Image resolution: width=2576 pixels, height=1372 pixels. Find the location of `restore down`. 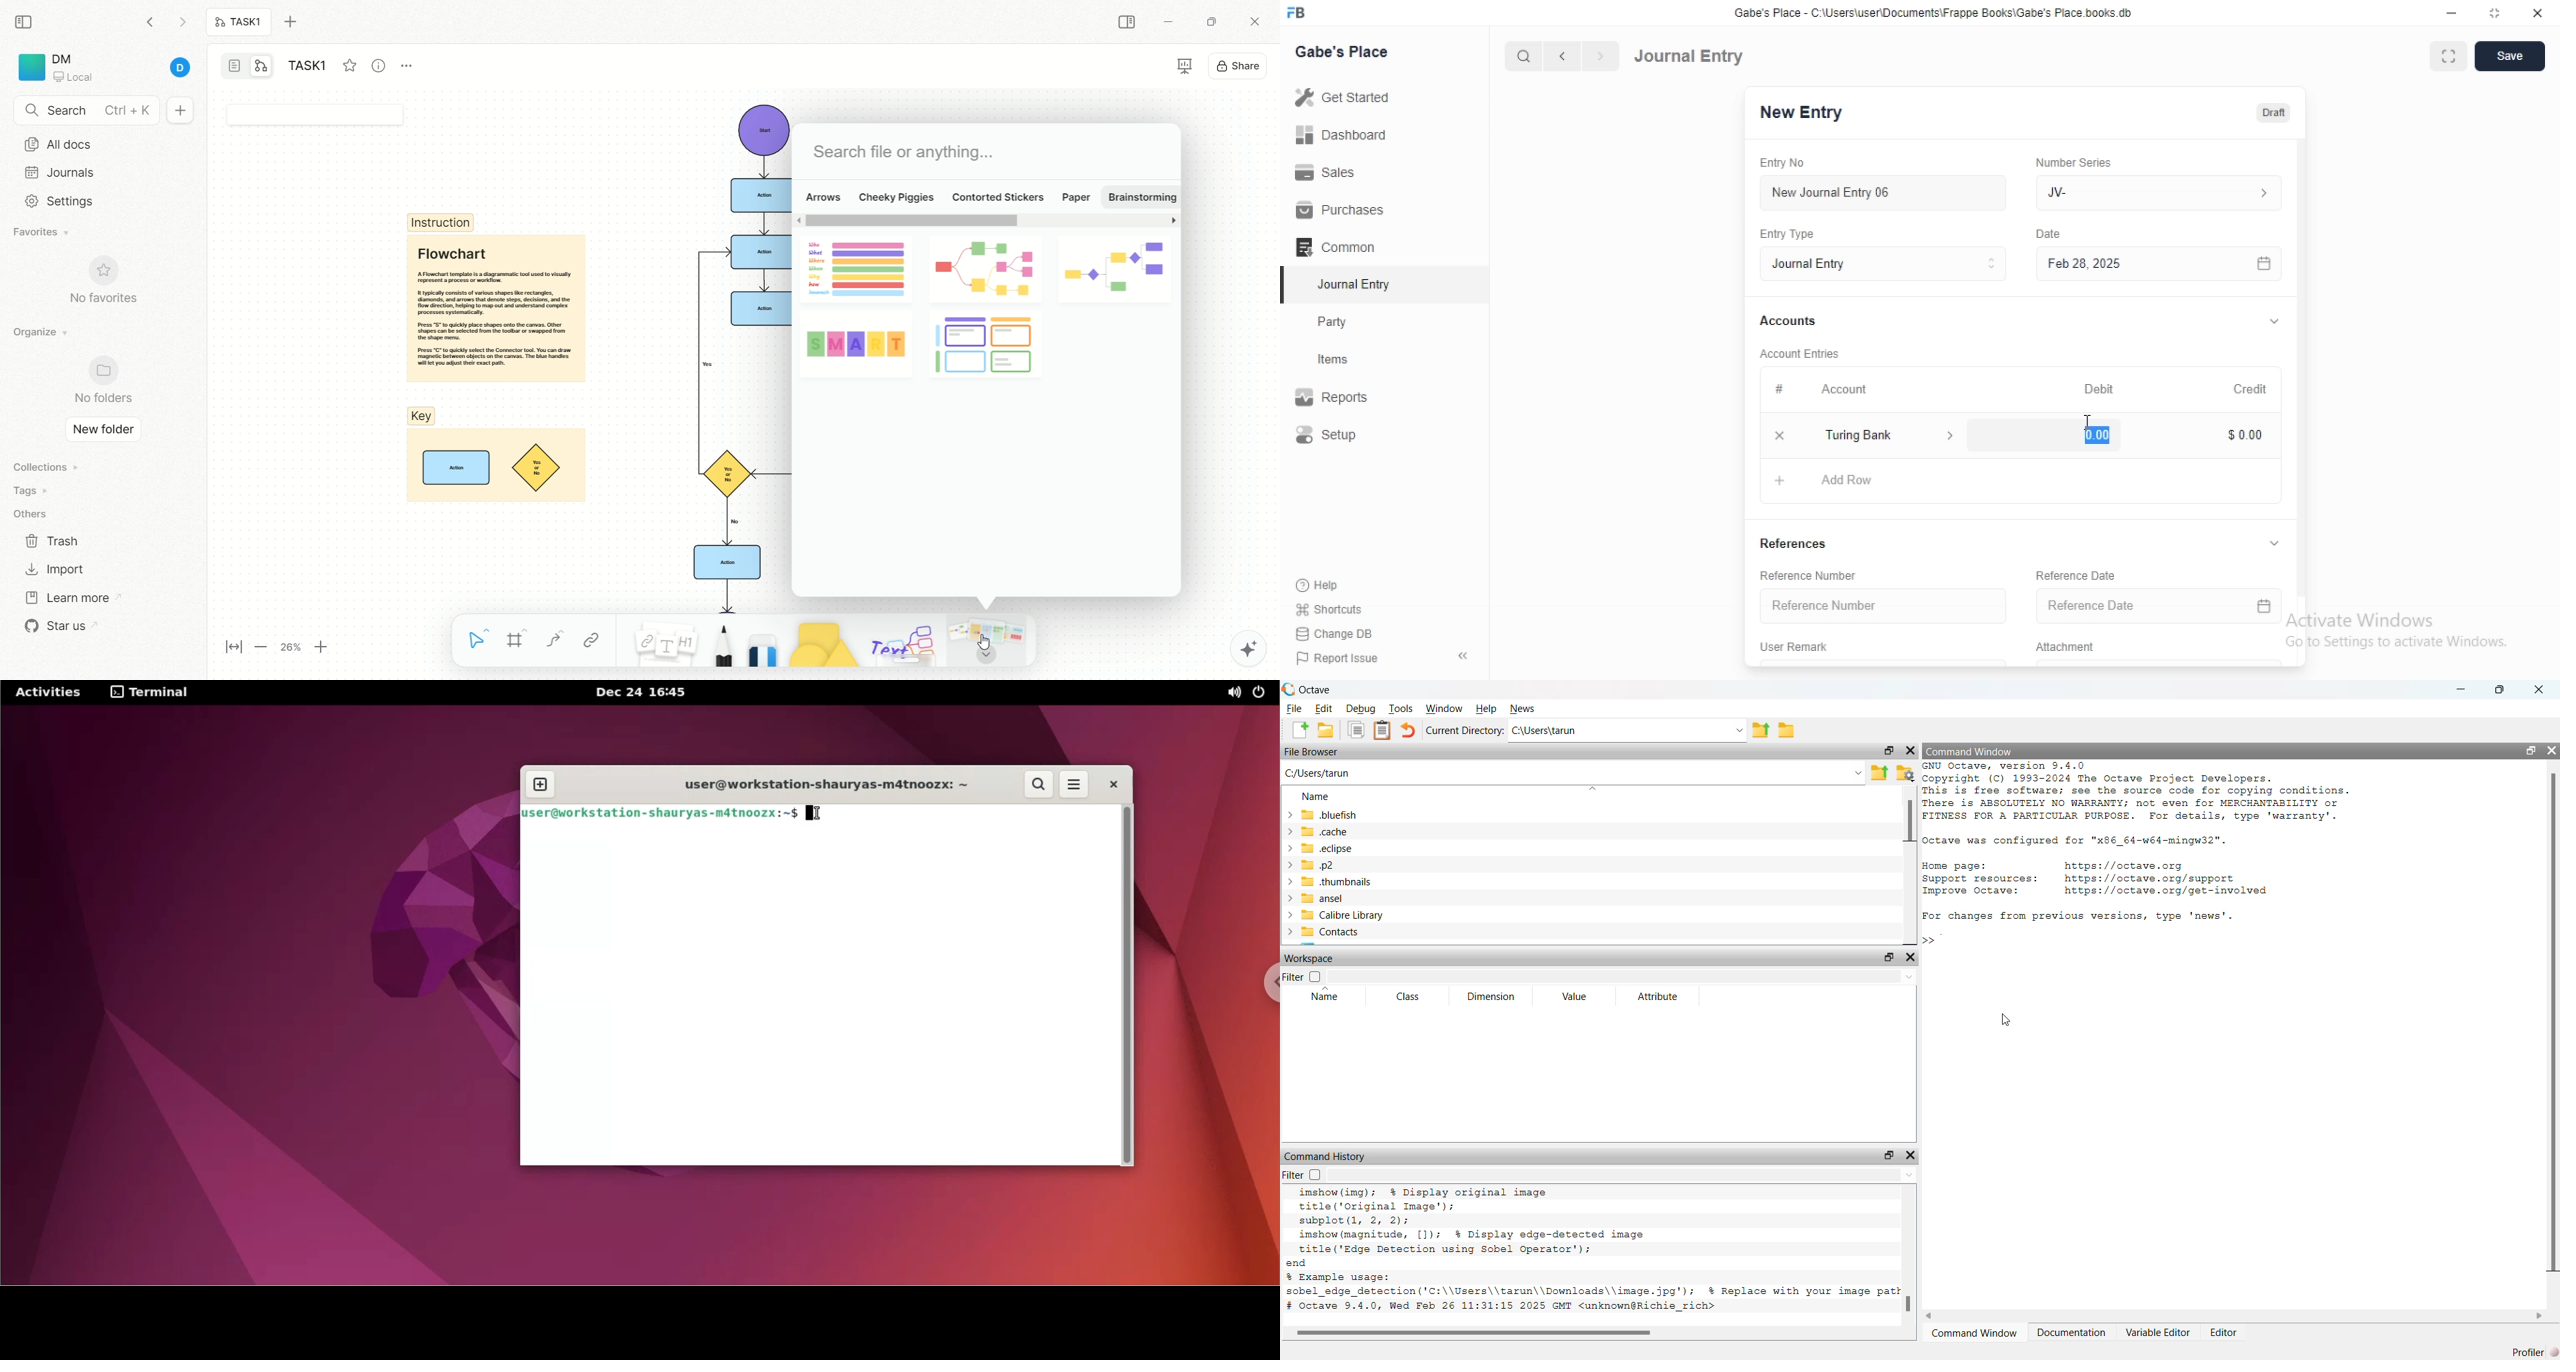

restore down is located at coordinates (2496, 15).